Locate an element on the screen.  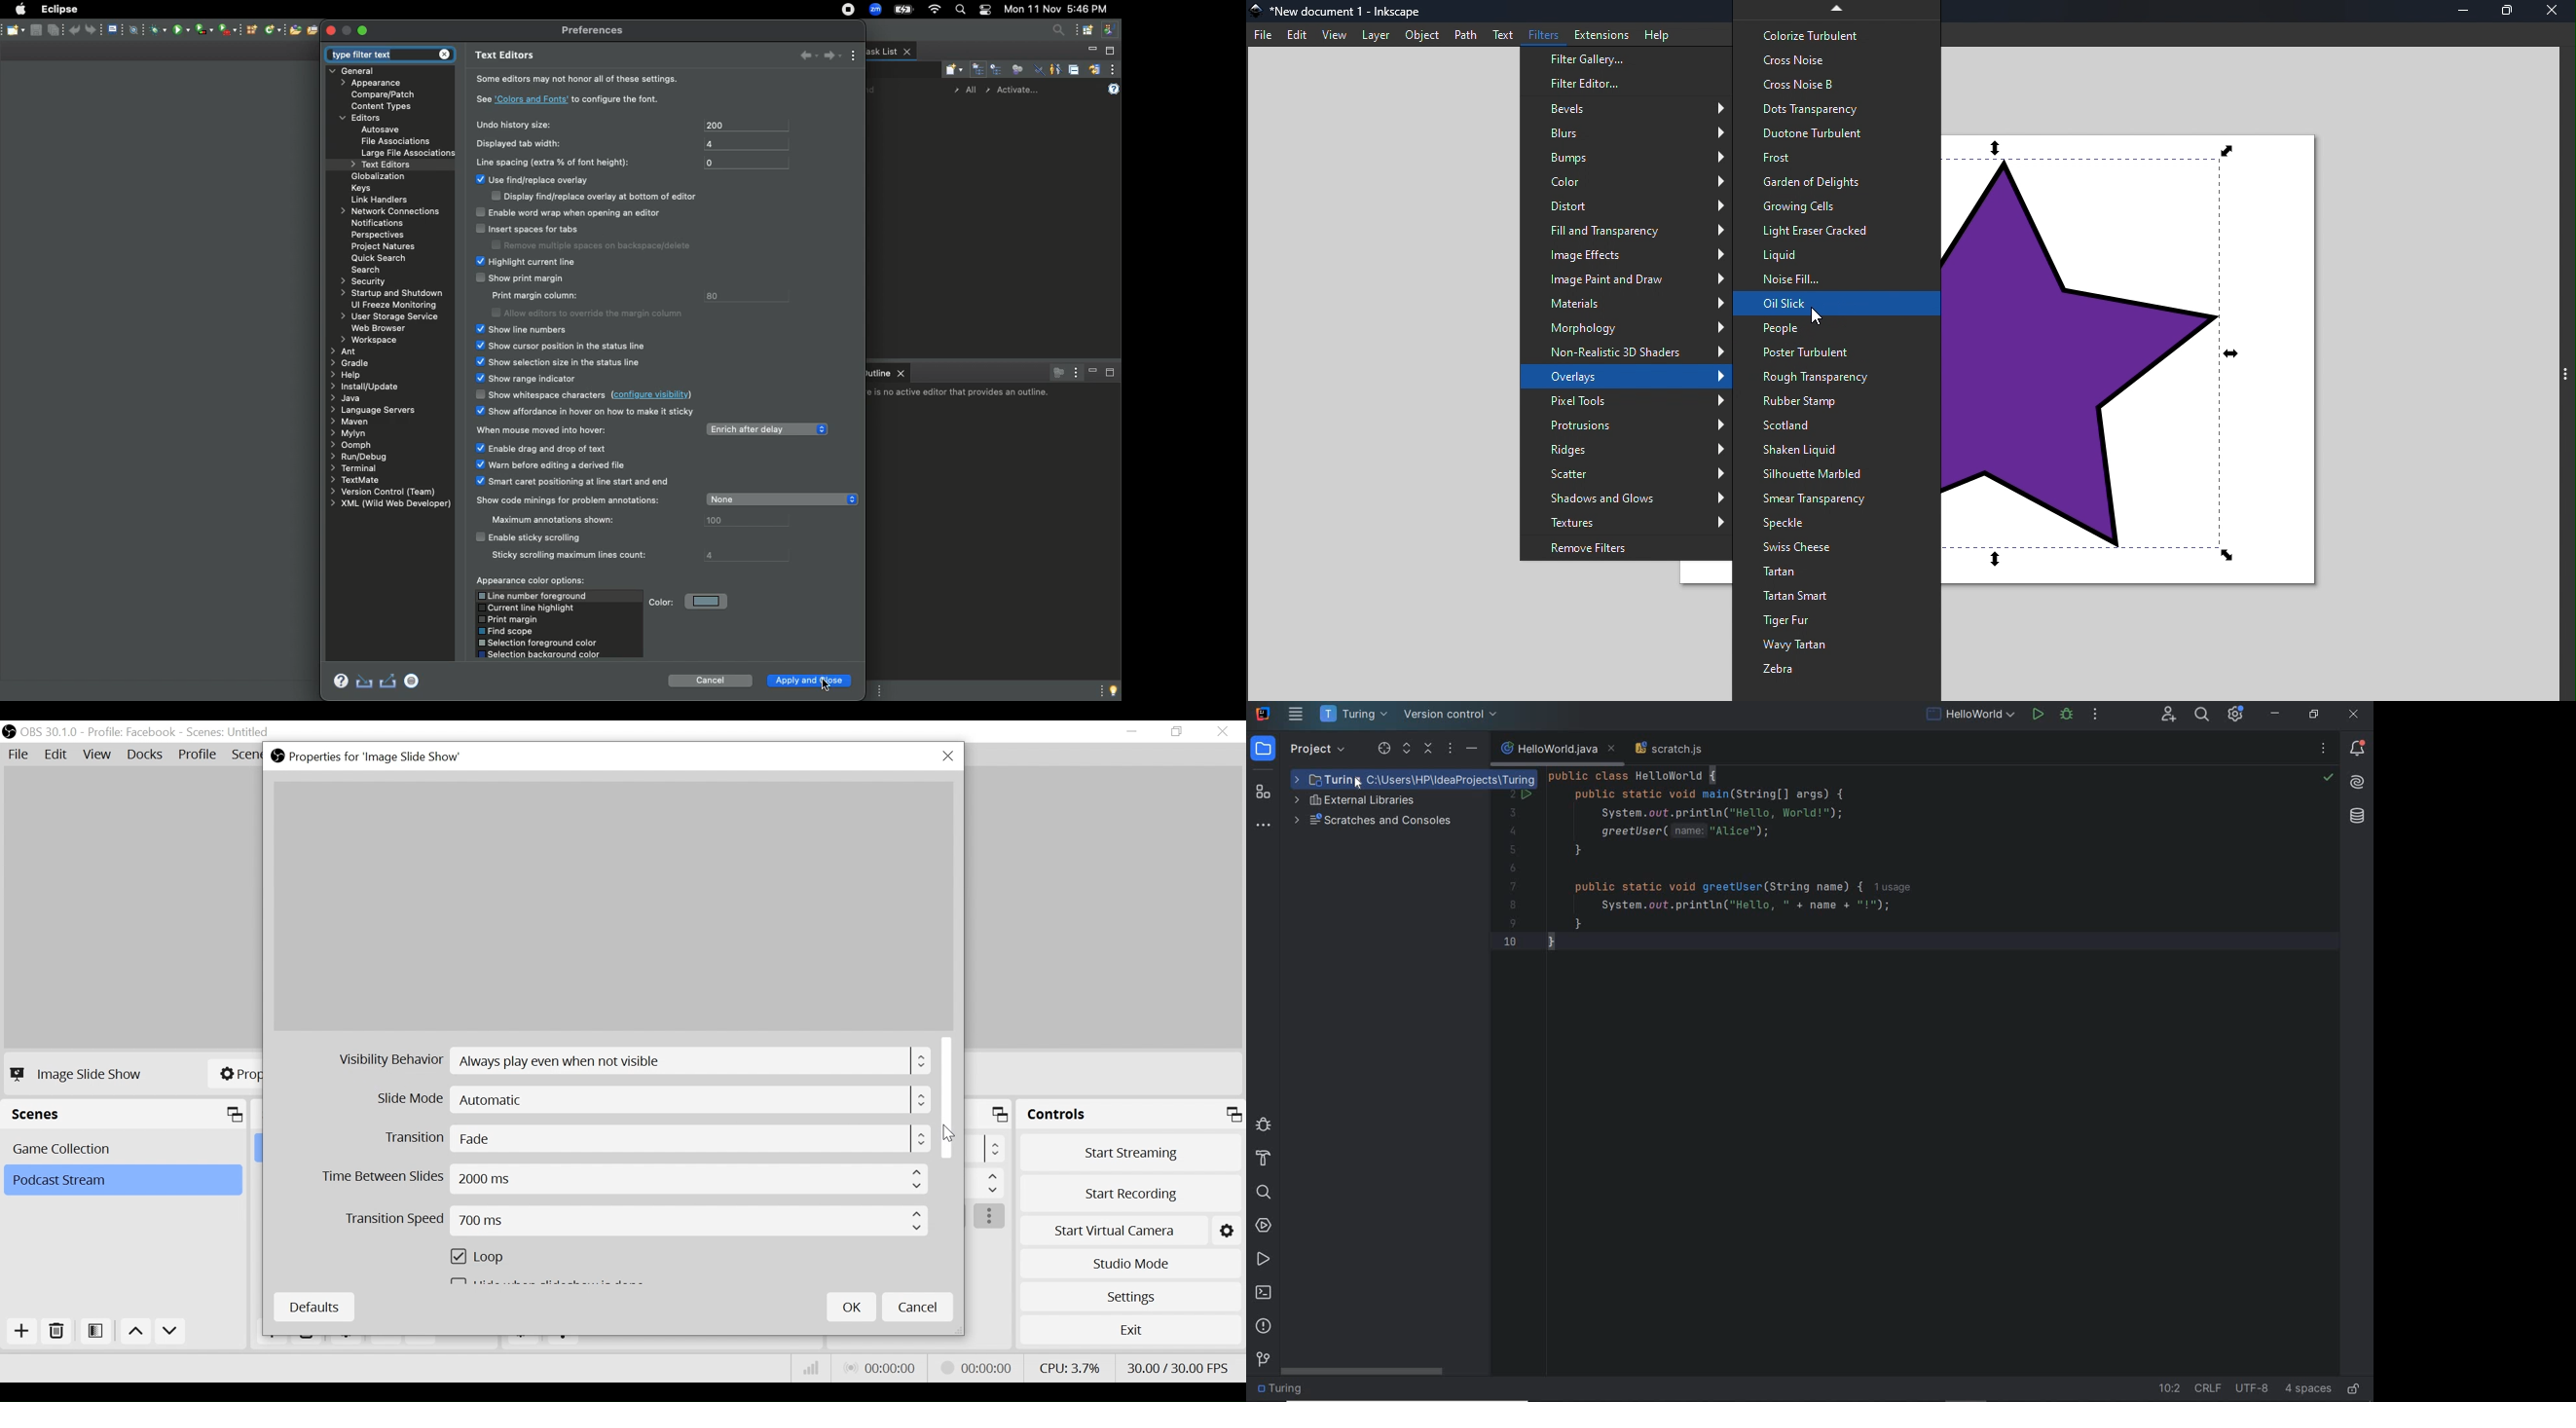
Times between slides is located at coordinates (625, 1179).